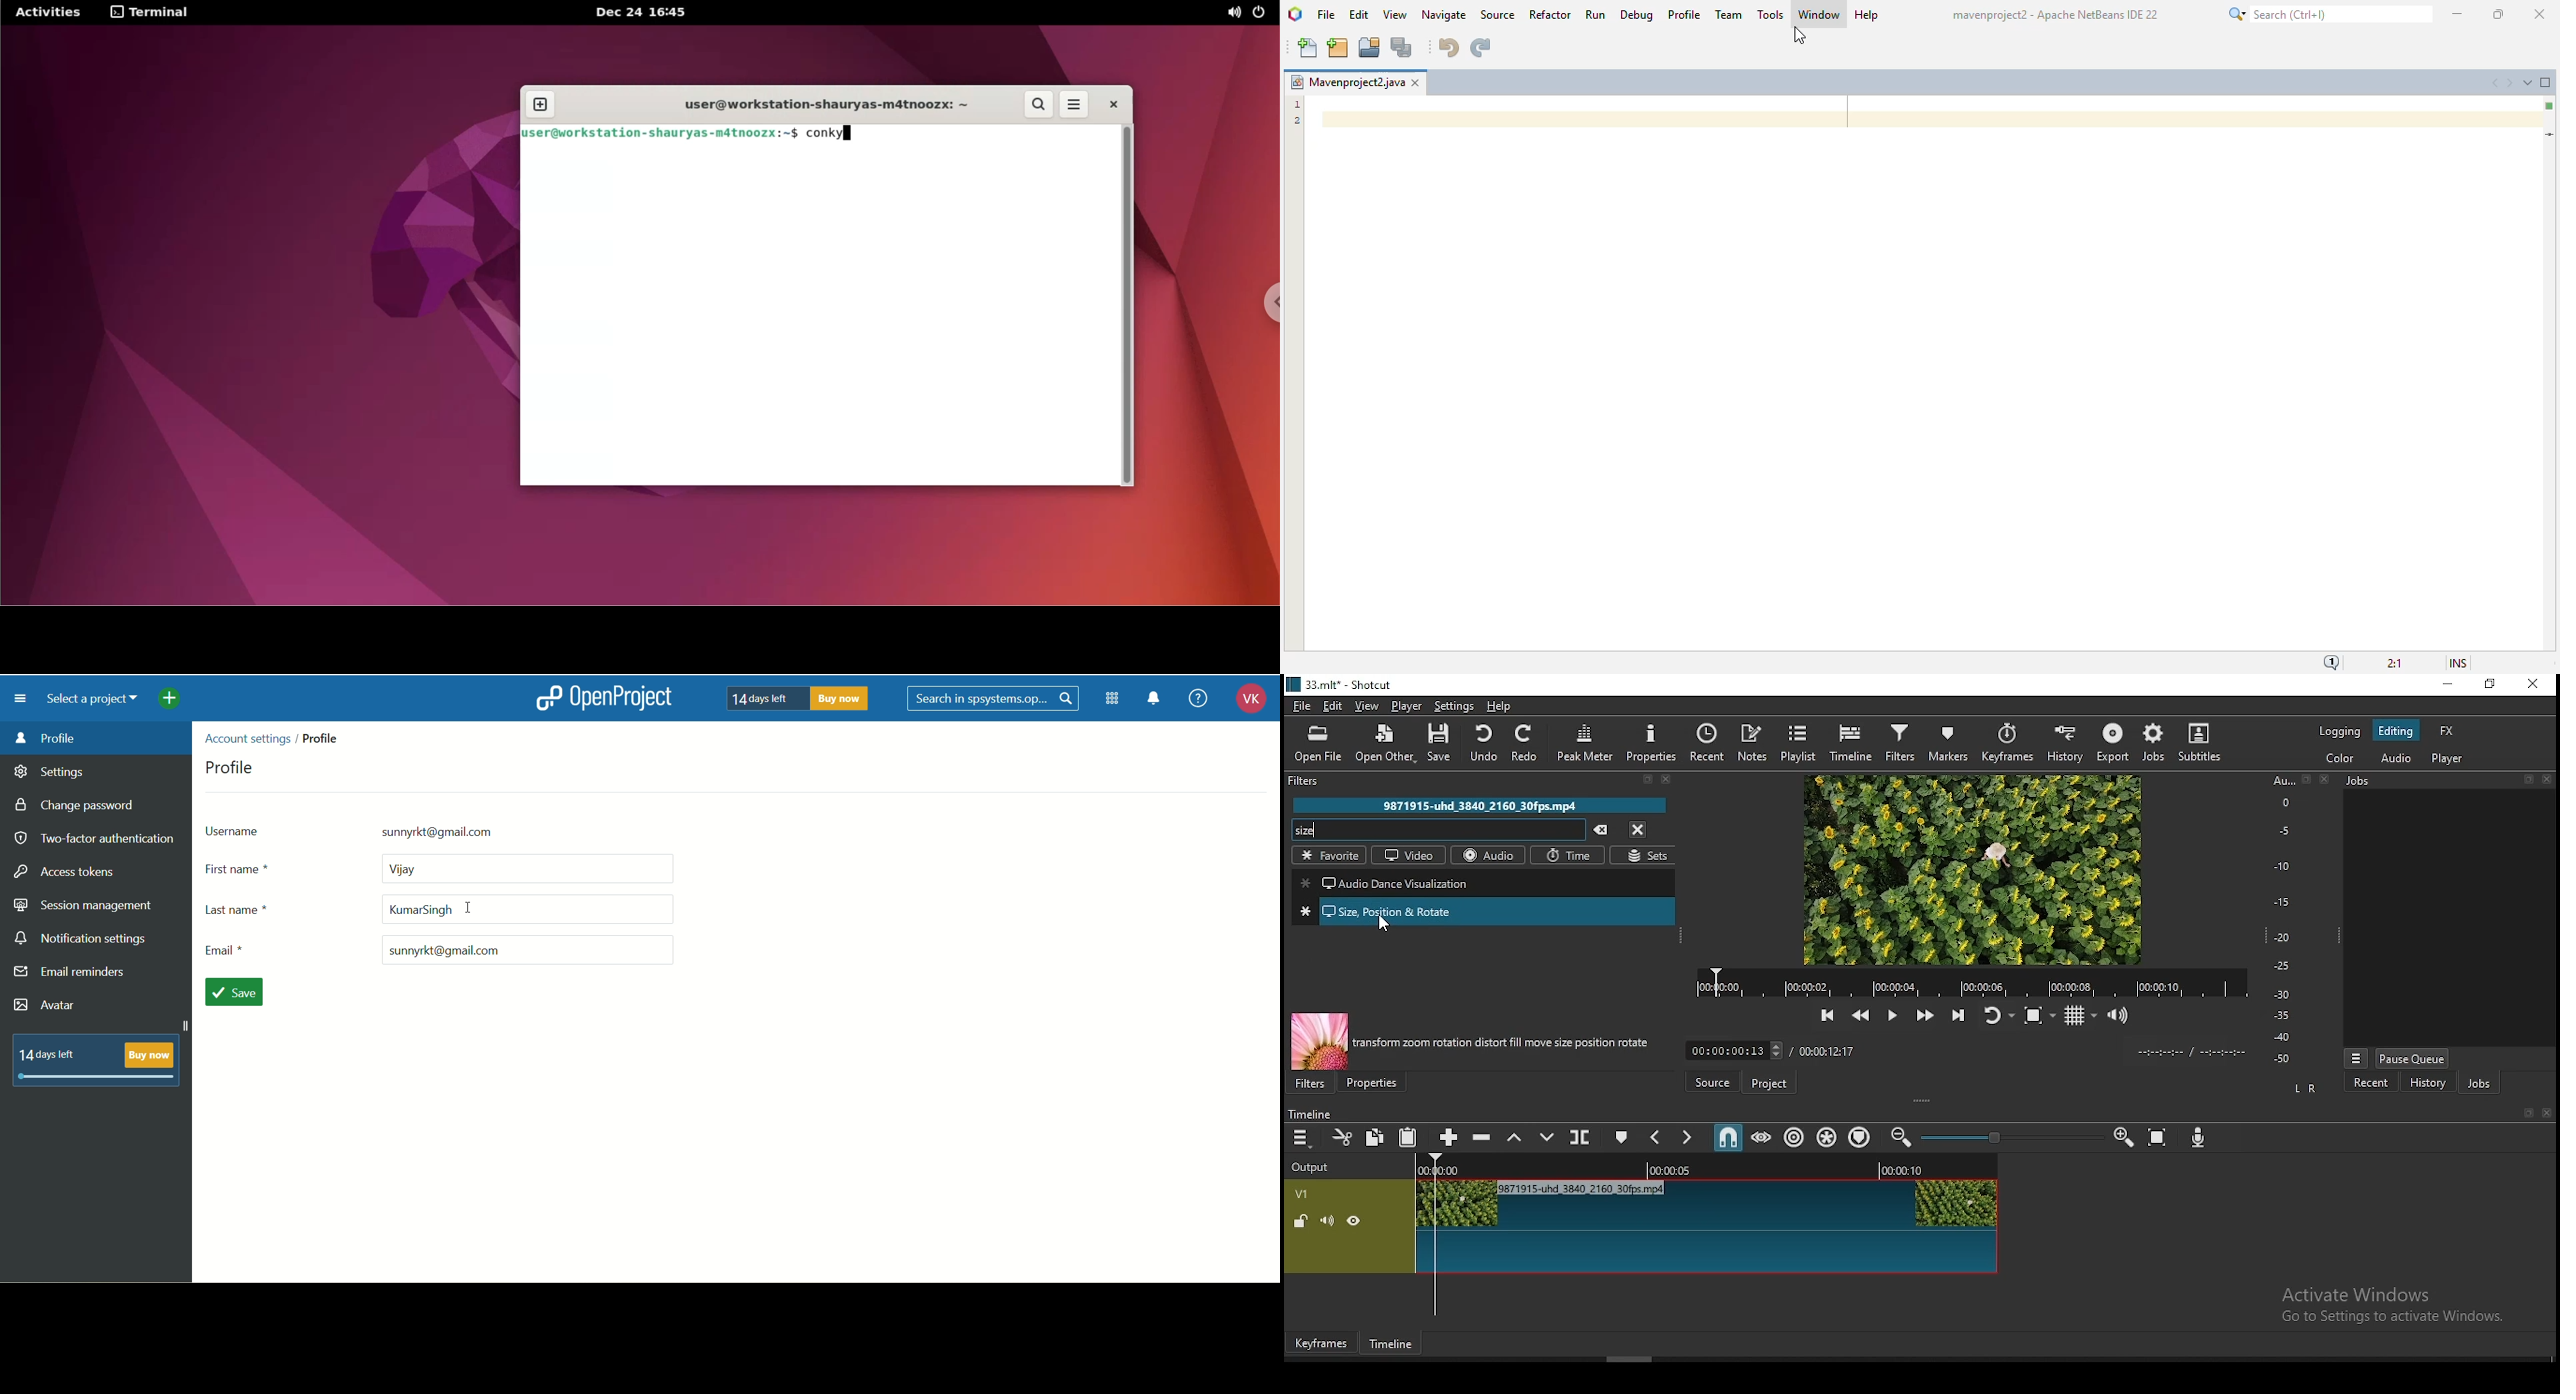 The width and height of the screenshot is (2576, 1400). Describe the element at coordinates (1860, 1138) in the screenshot. I see `ripple markers` at that location.